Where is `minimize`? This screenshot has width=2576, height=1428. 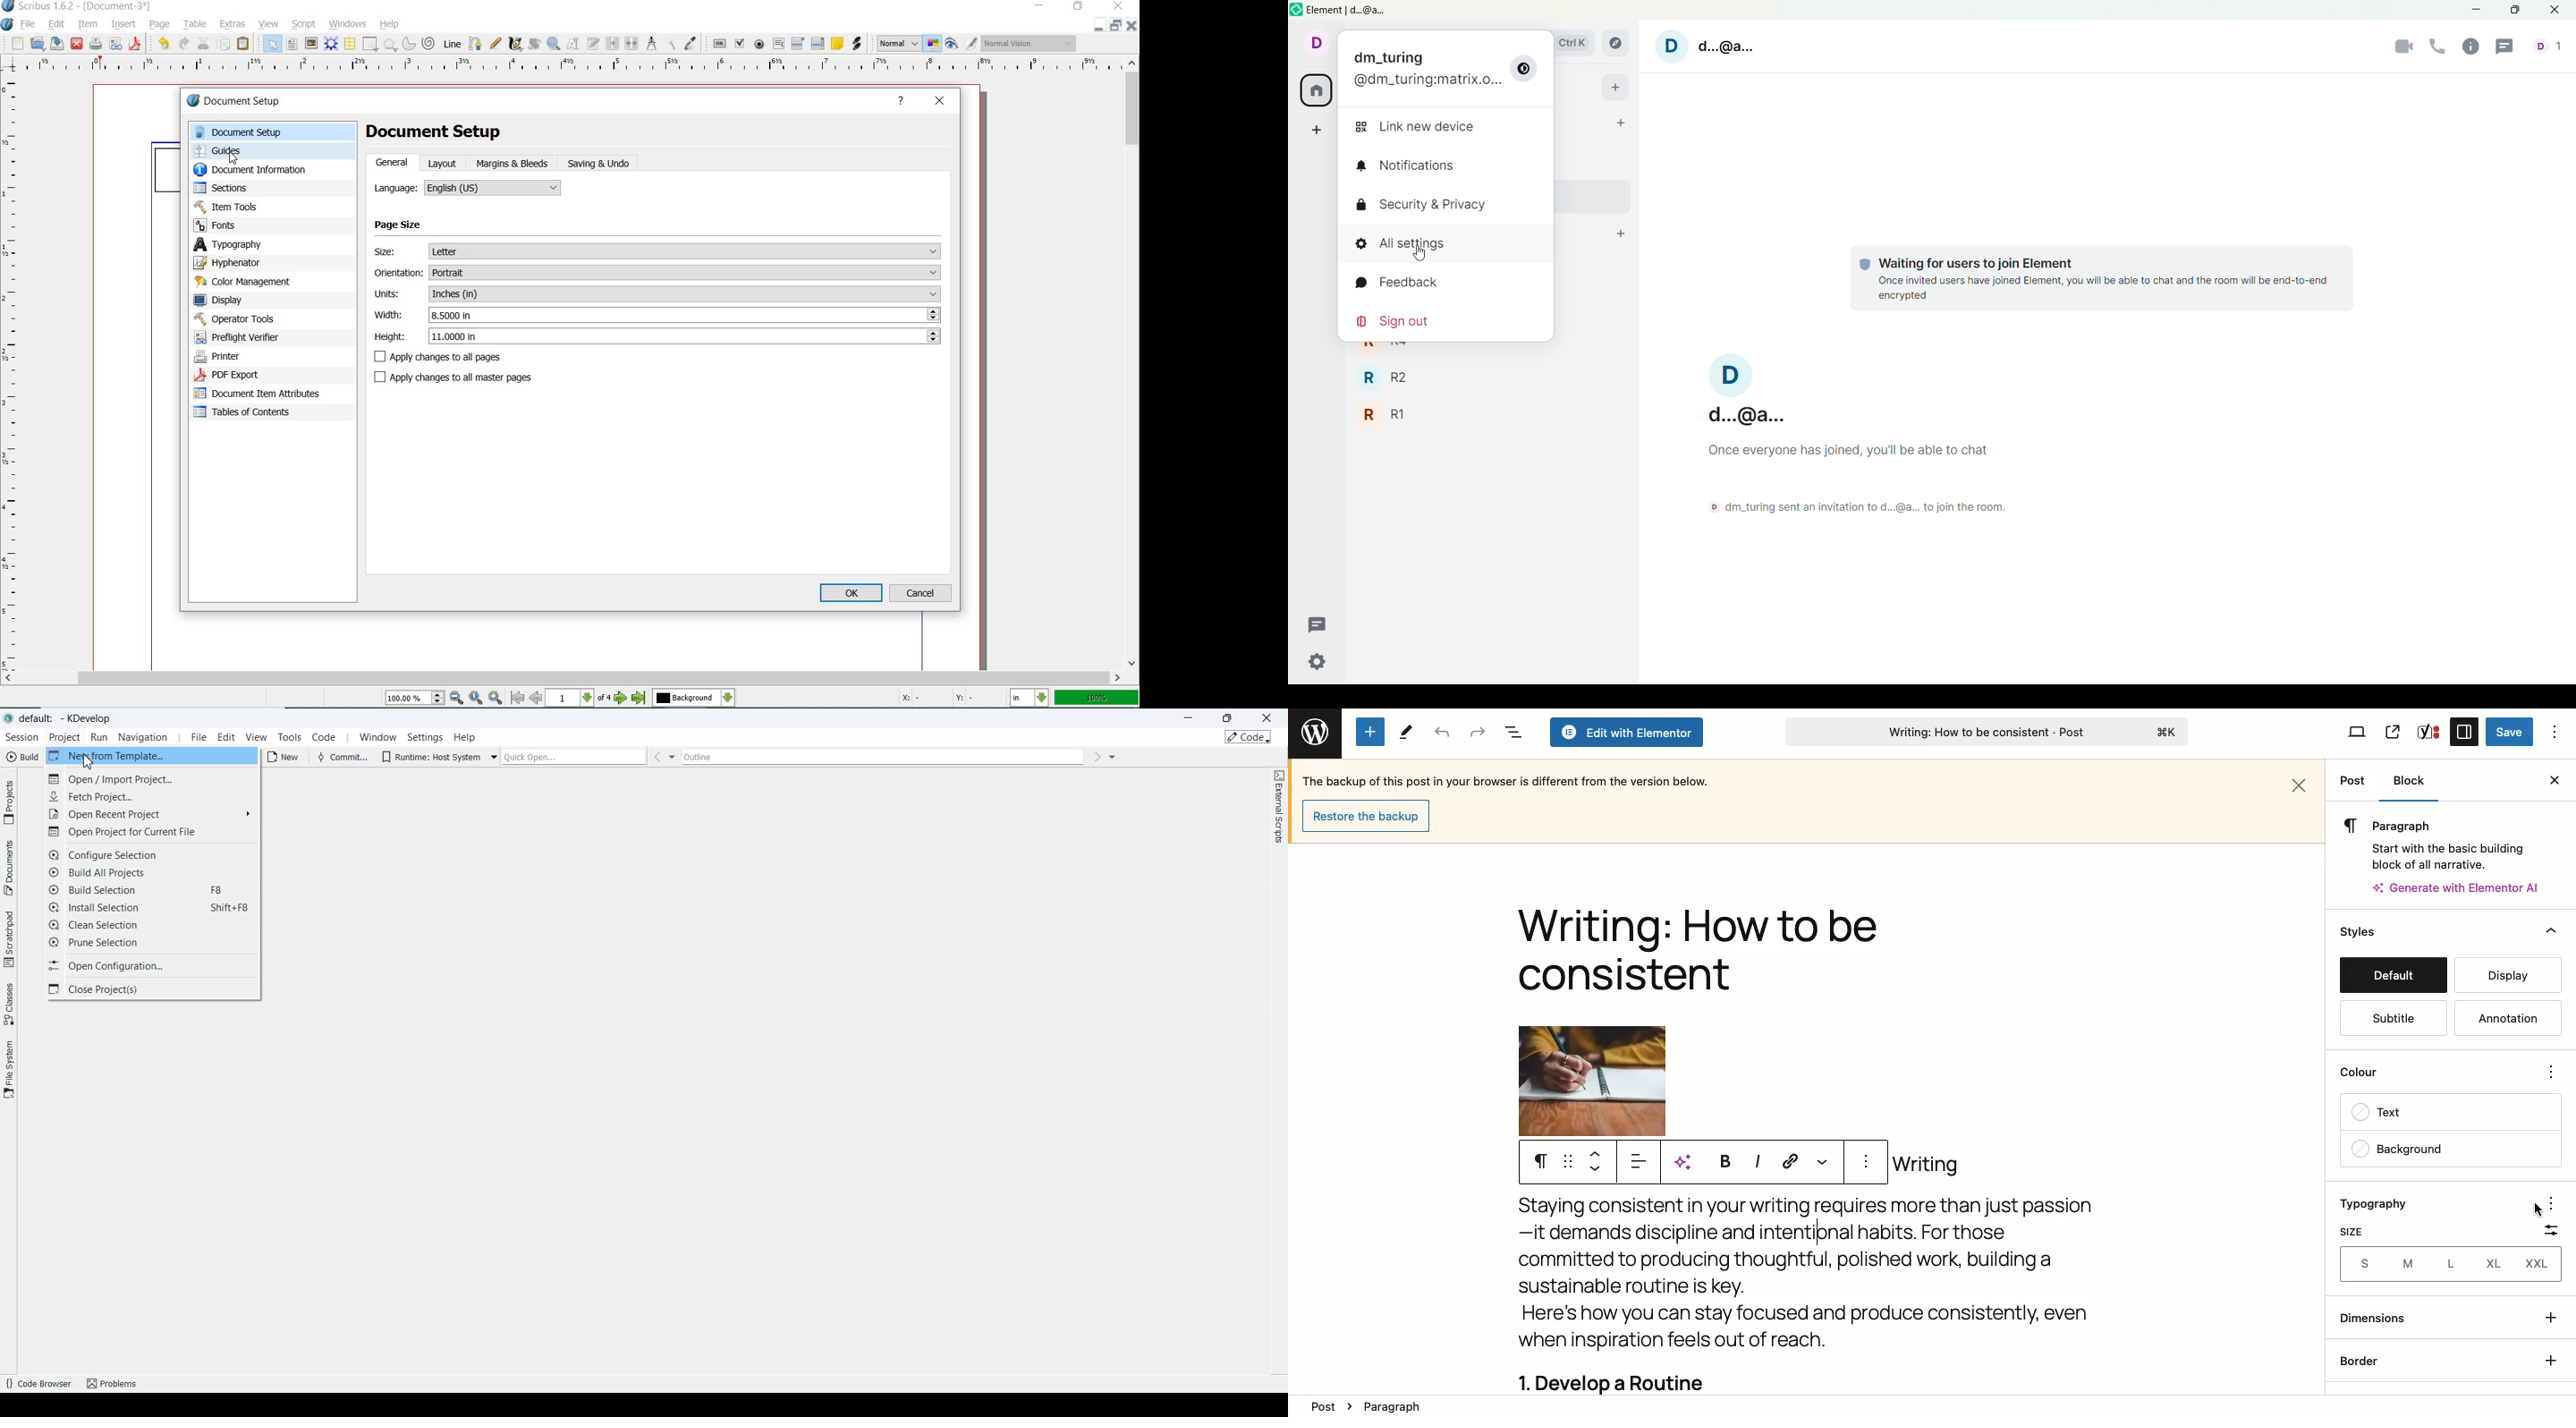
minimize is located at coordinates (1041, 6).